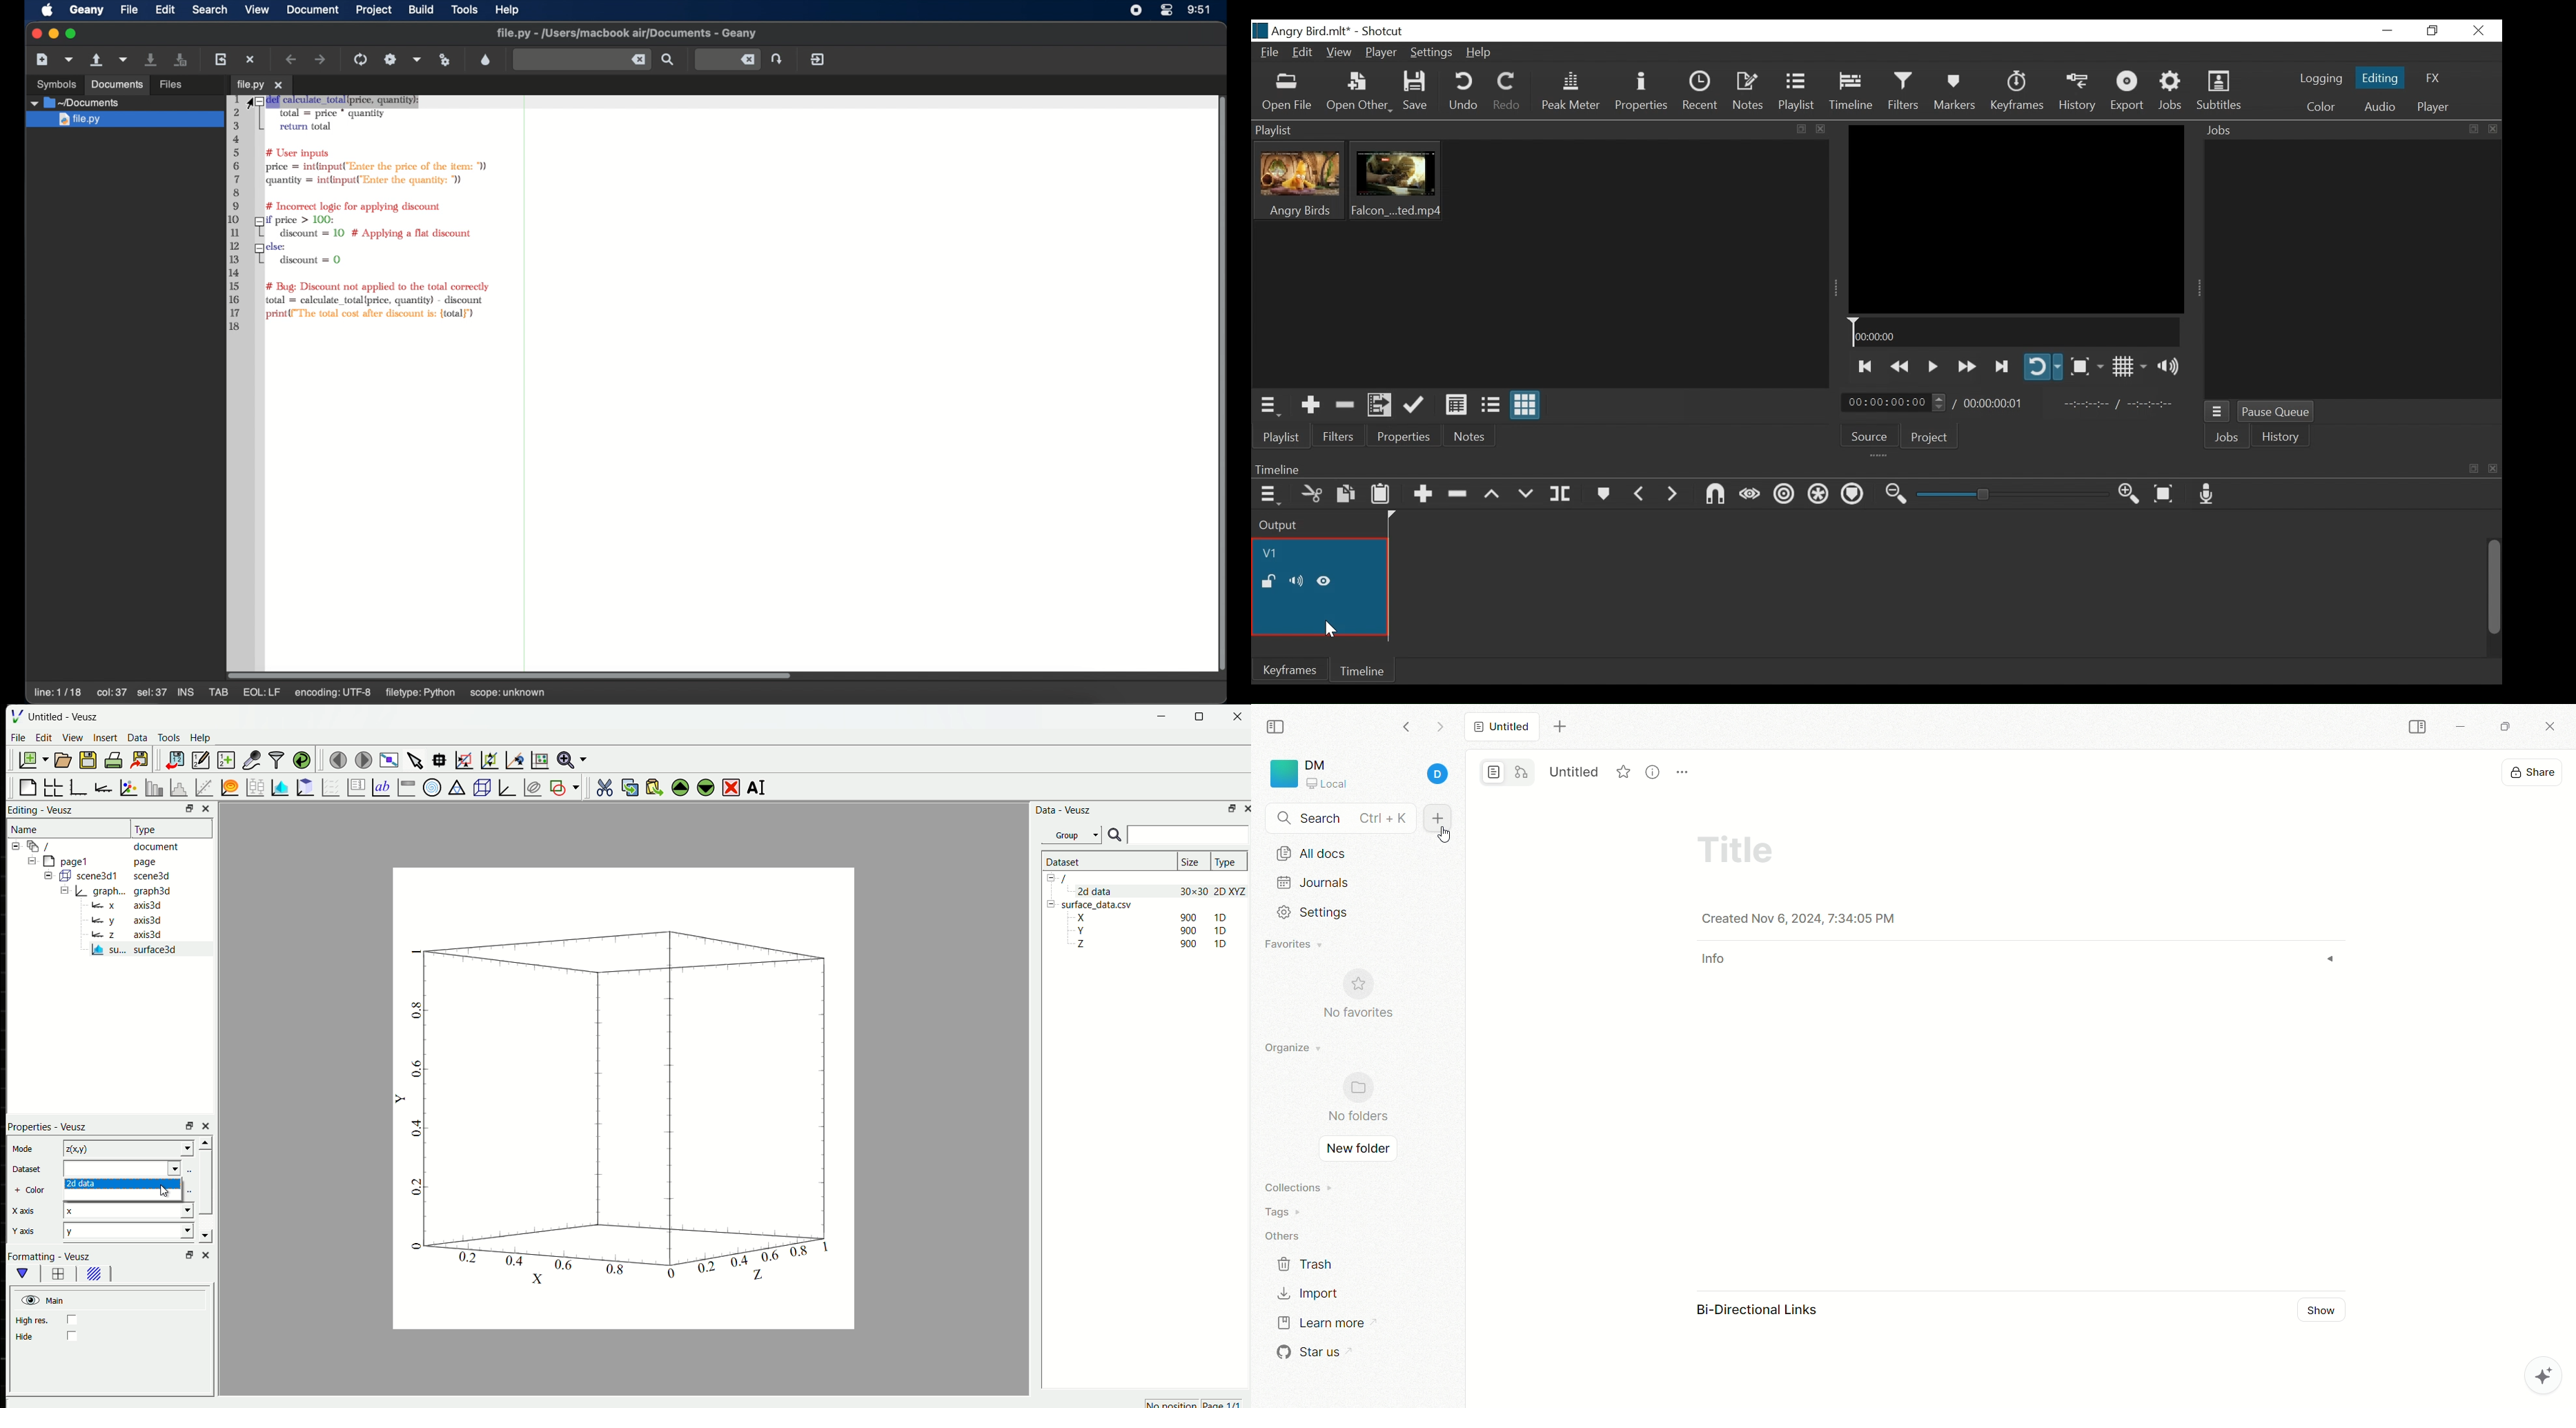 This screenshot has width=2576, height=1428. Describe the element at coordinates (605, 787) in the screenshot. I see `cut the selected widget` at that location.